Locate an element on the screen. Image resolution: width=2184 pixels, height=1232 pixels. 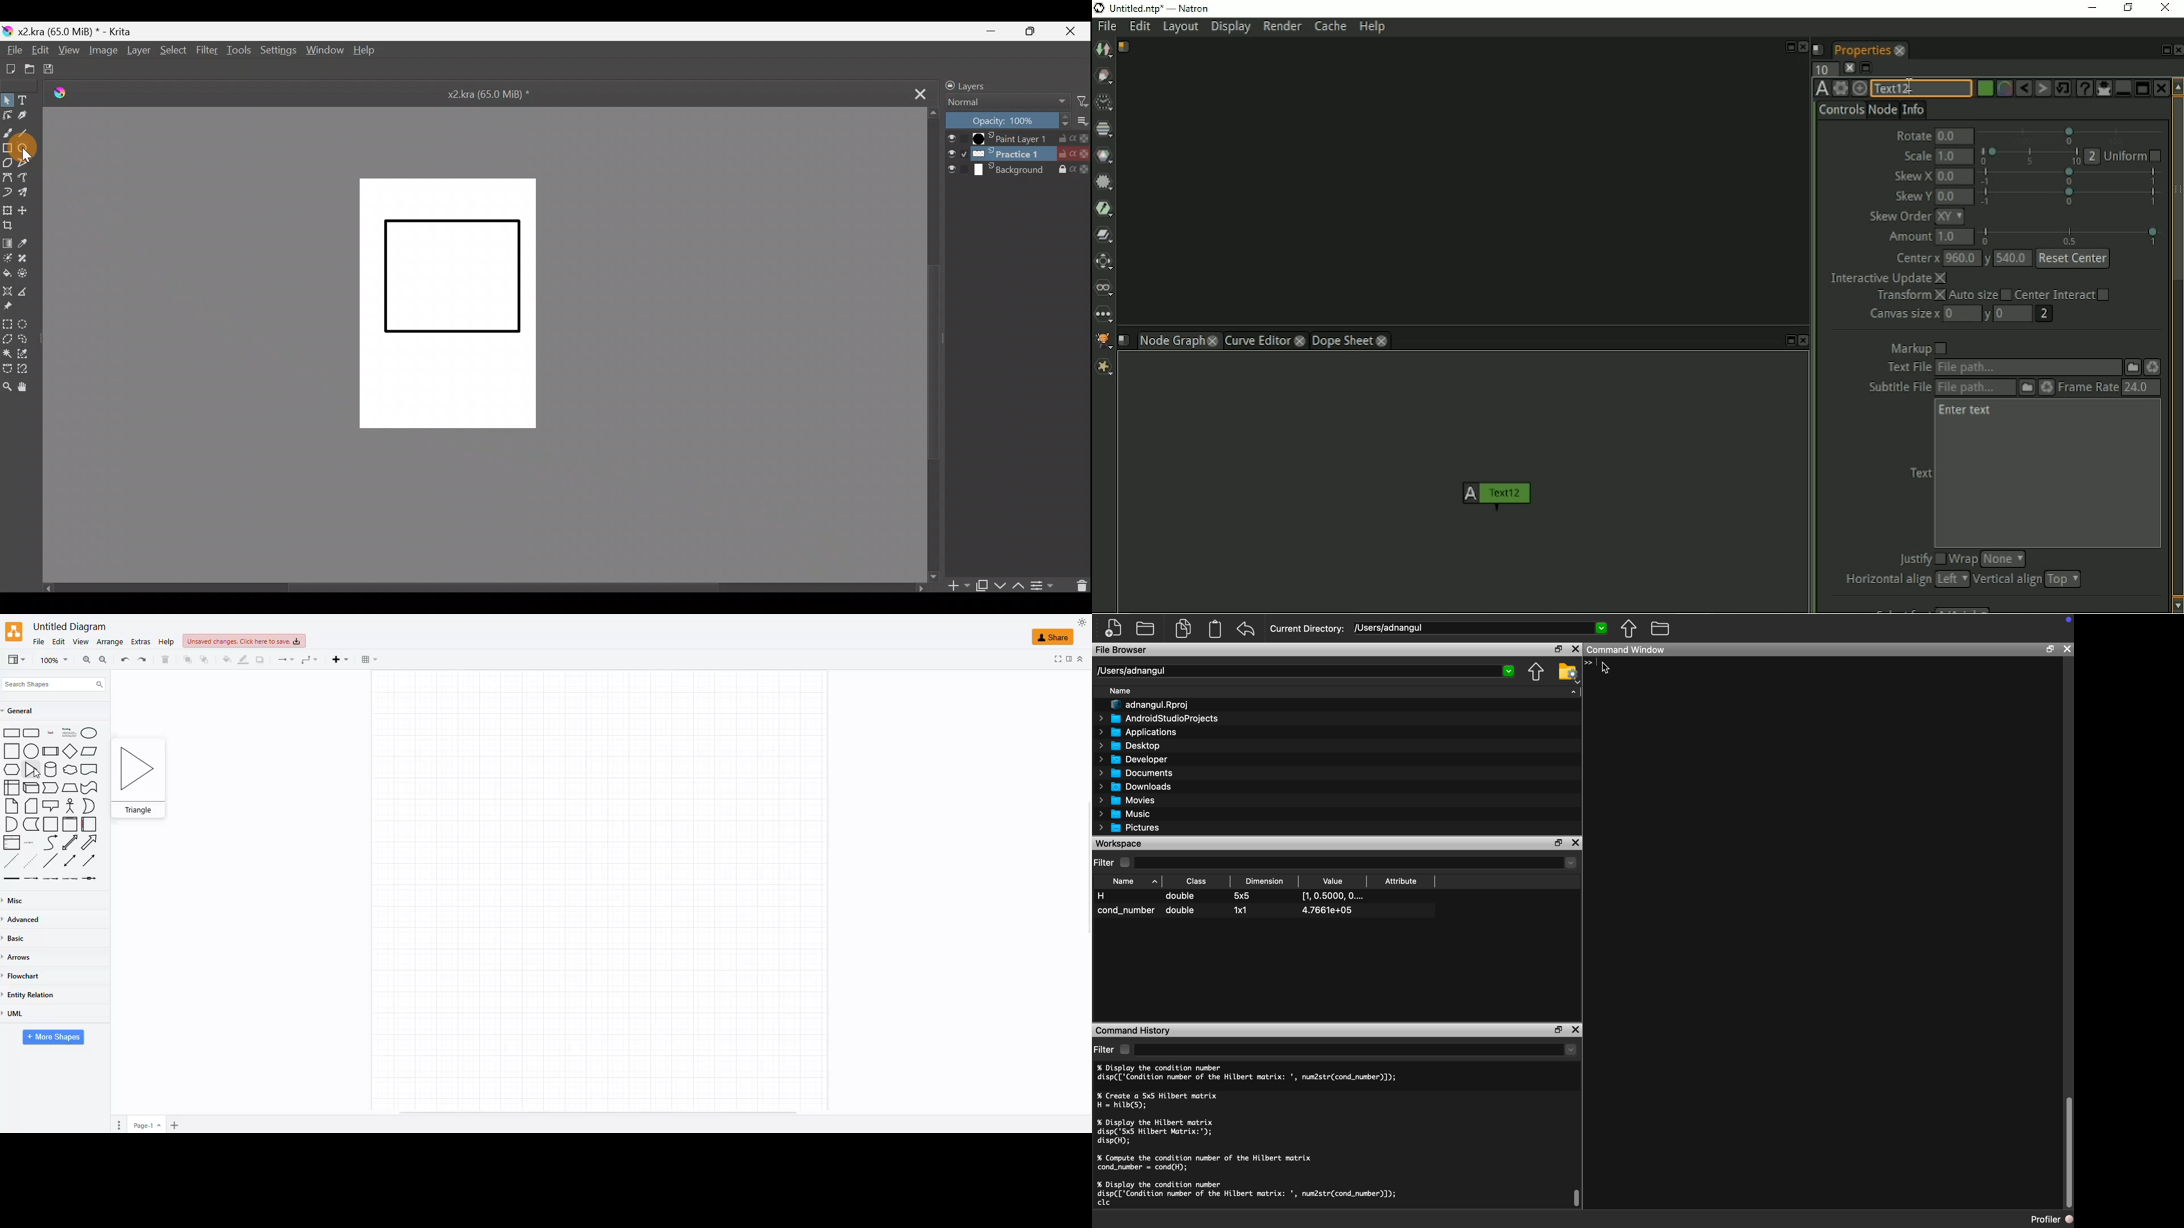
Edit is located at coordinates (42, 51).